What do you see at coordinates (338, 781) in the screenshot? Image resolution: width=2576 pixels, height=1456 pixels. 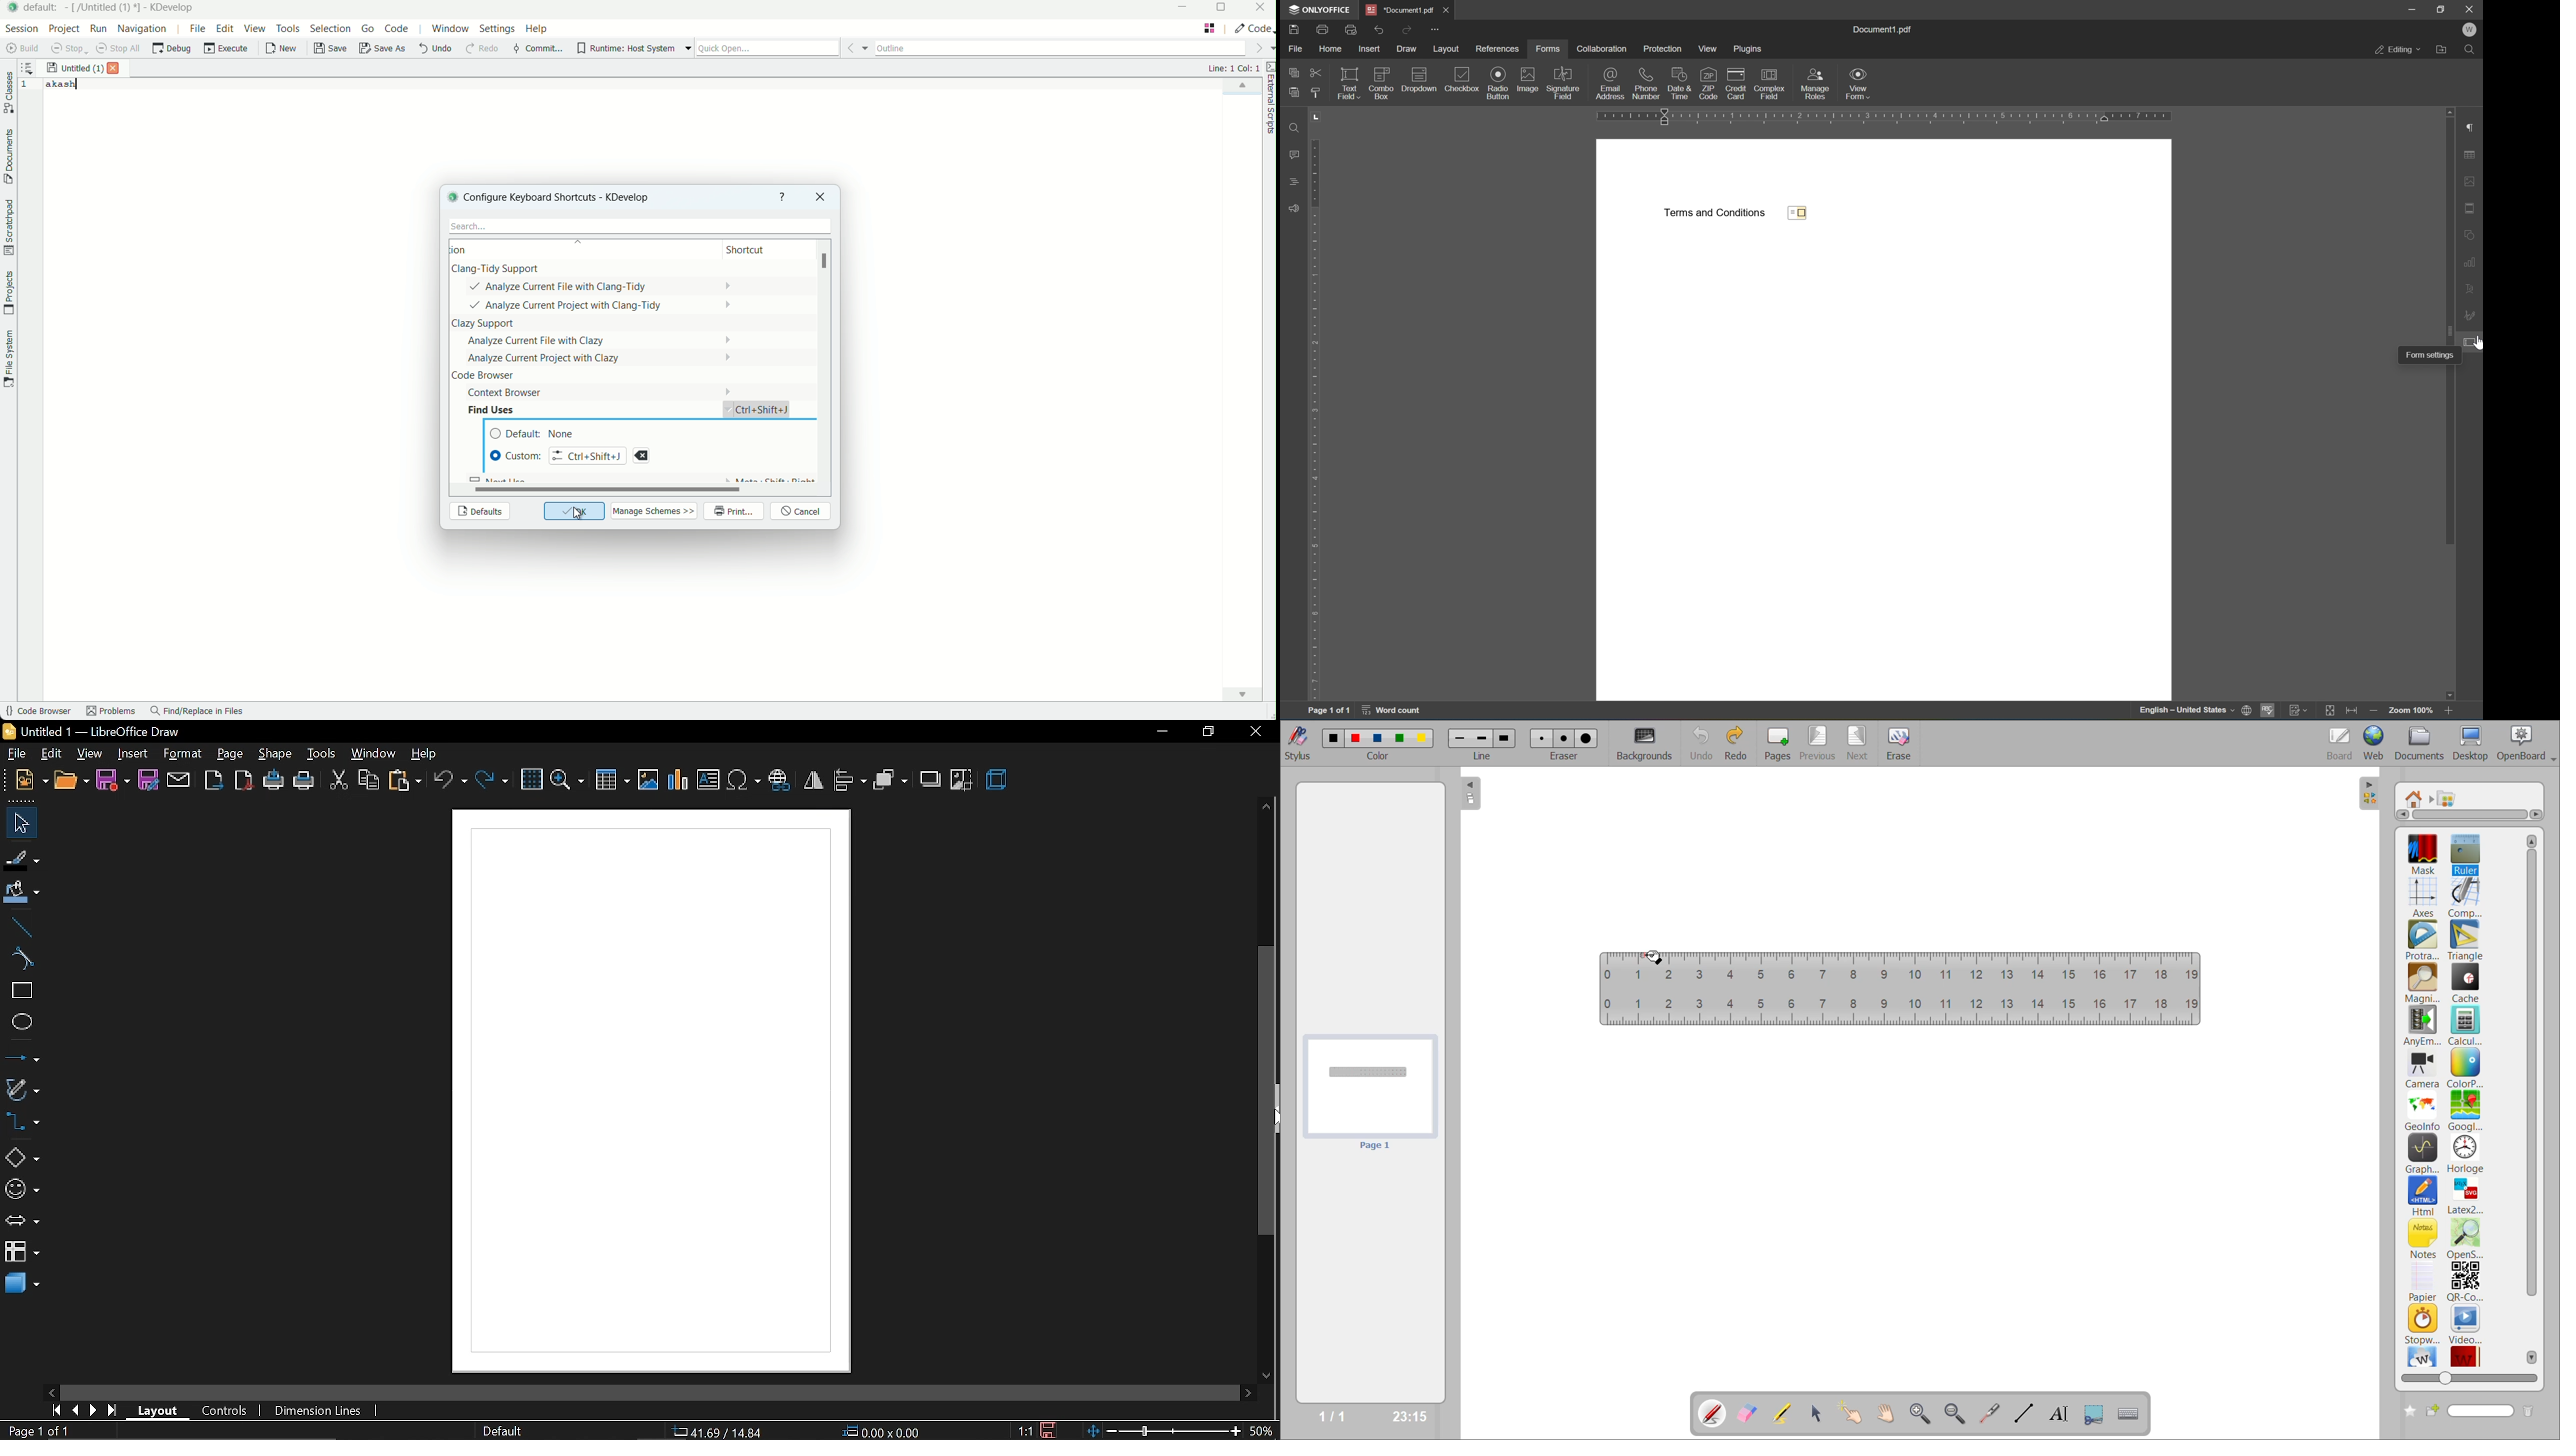 I see `cut` at bounding box center [338, 781].